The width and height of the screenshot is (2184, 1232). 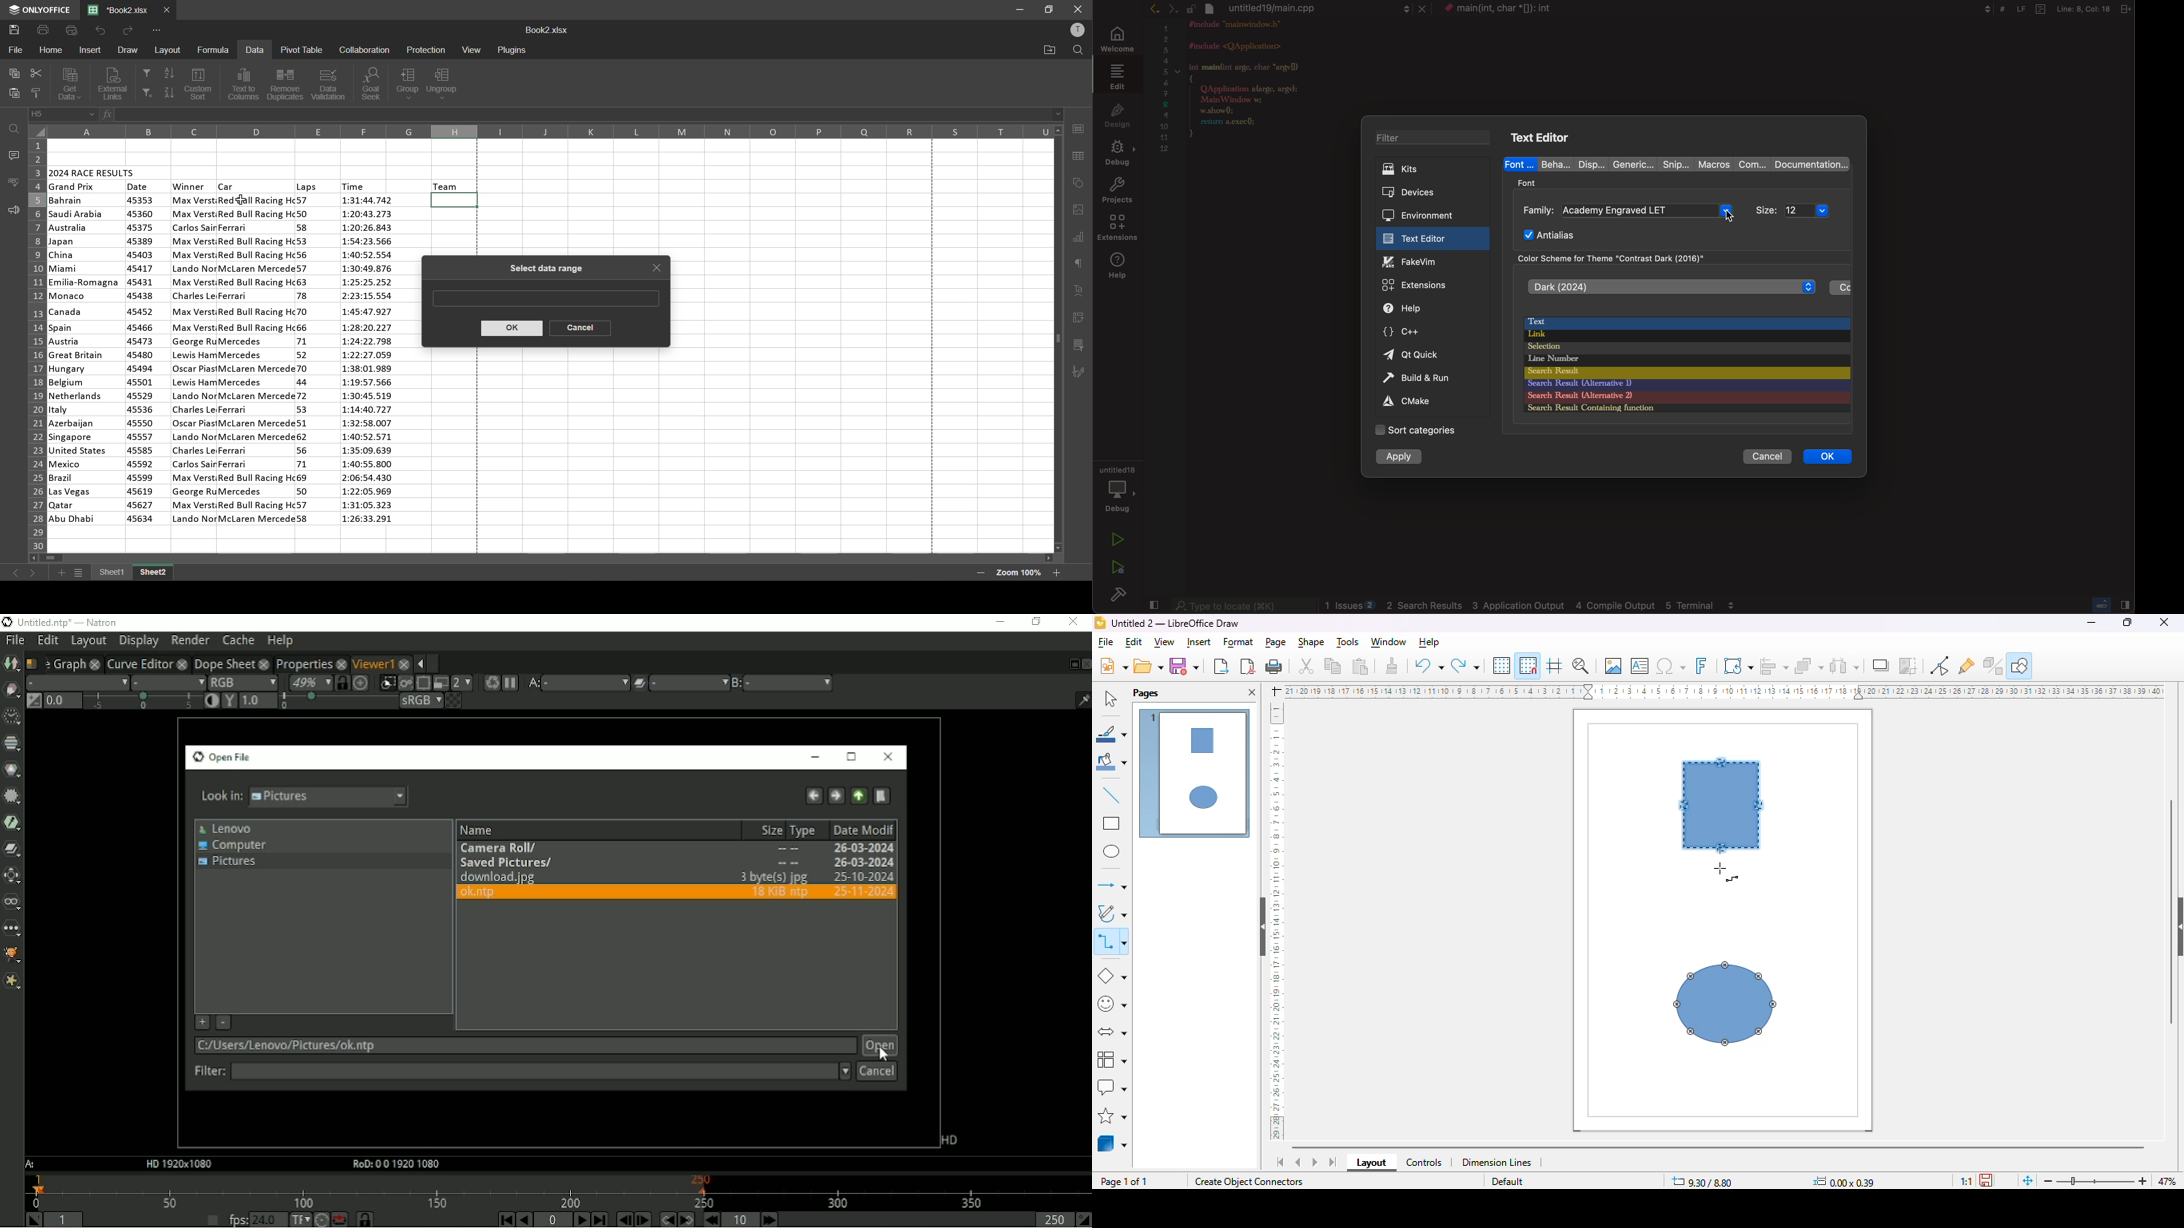 I want to click on 3D objects, so click(x=1113, y=1143).